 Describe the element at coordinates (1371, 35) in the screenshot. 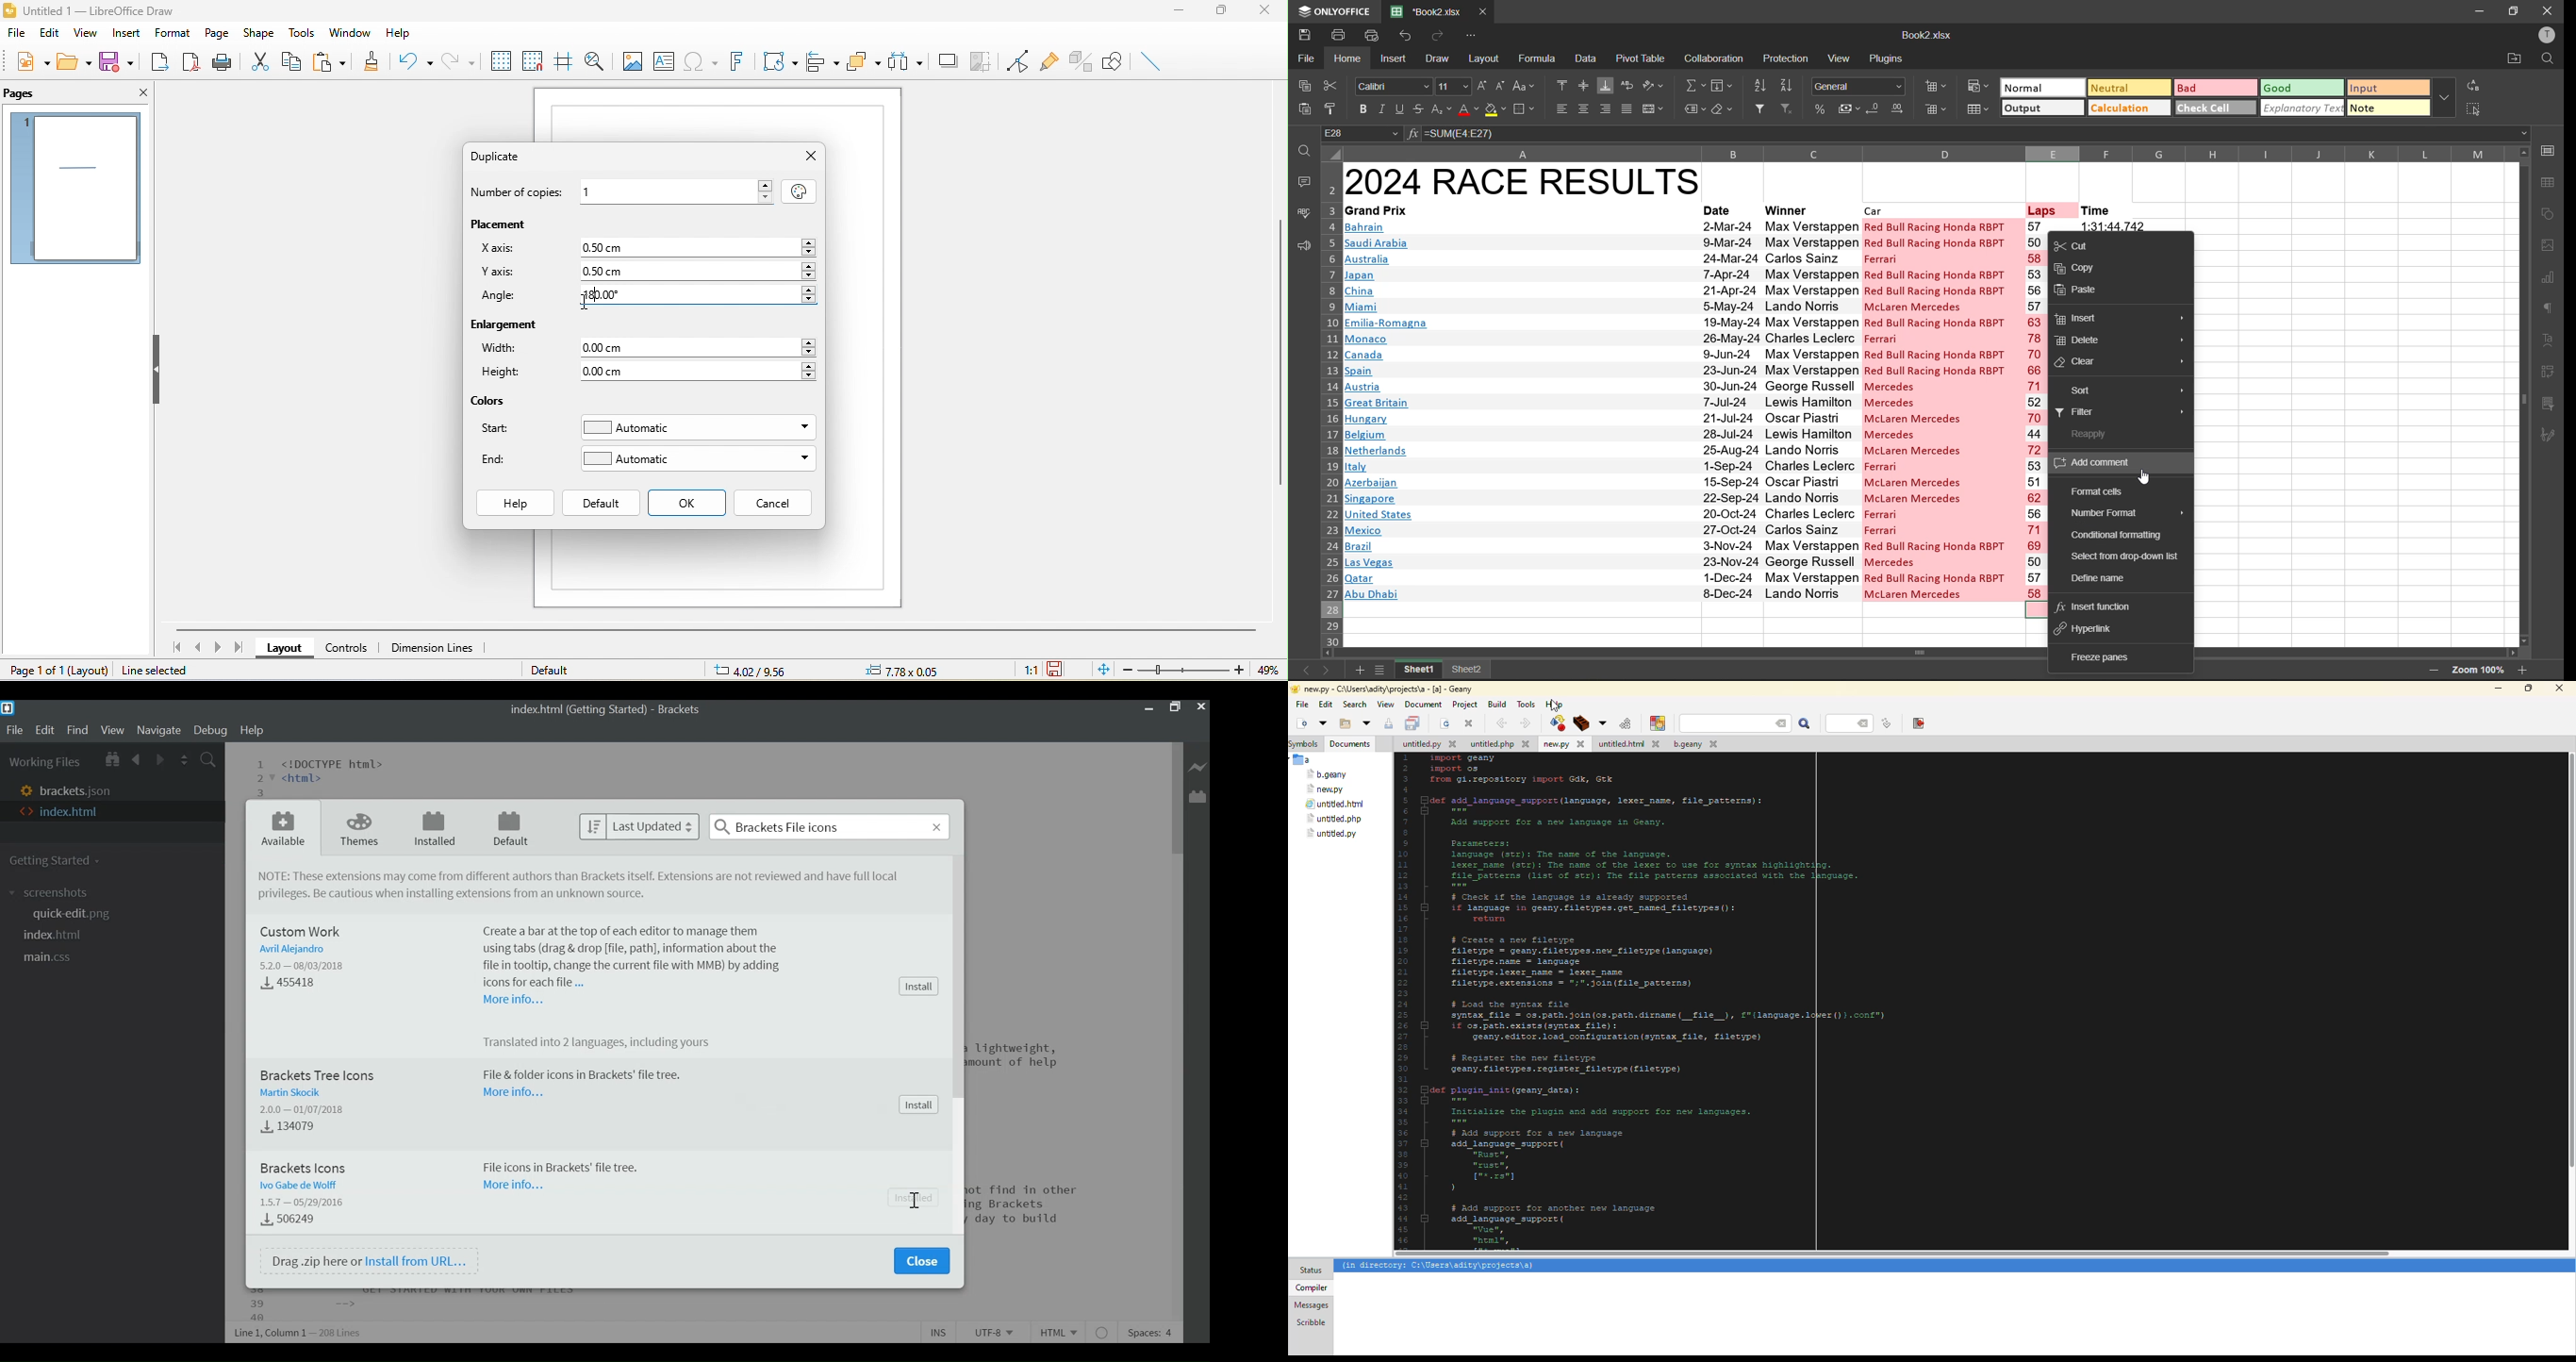

I see `quick print` at that location.